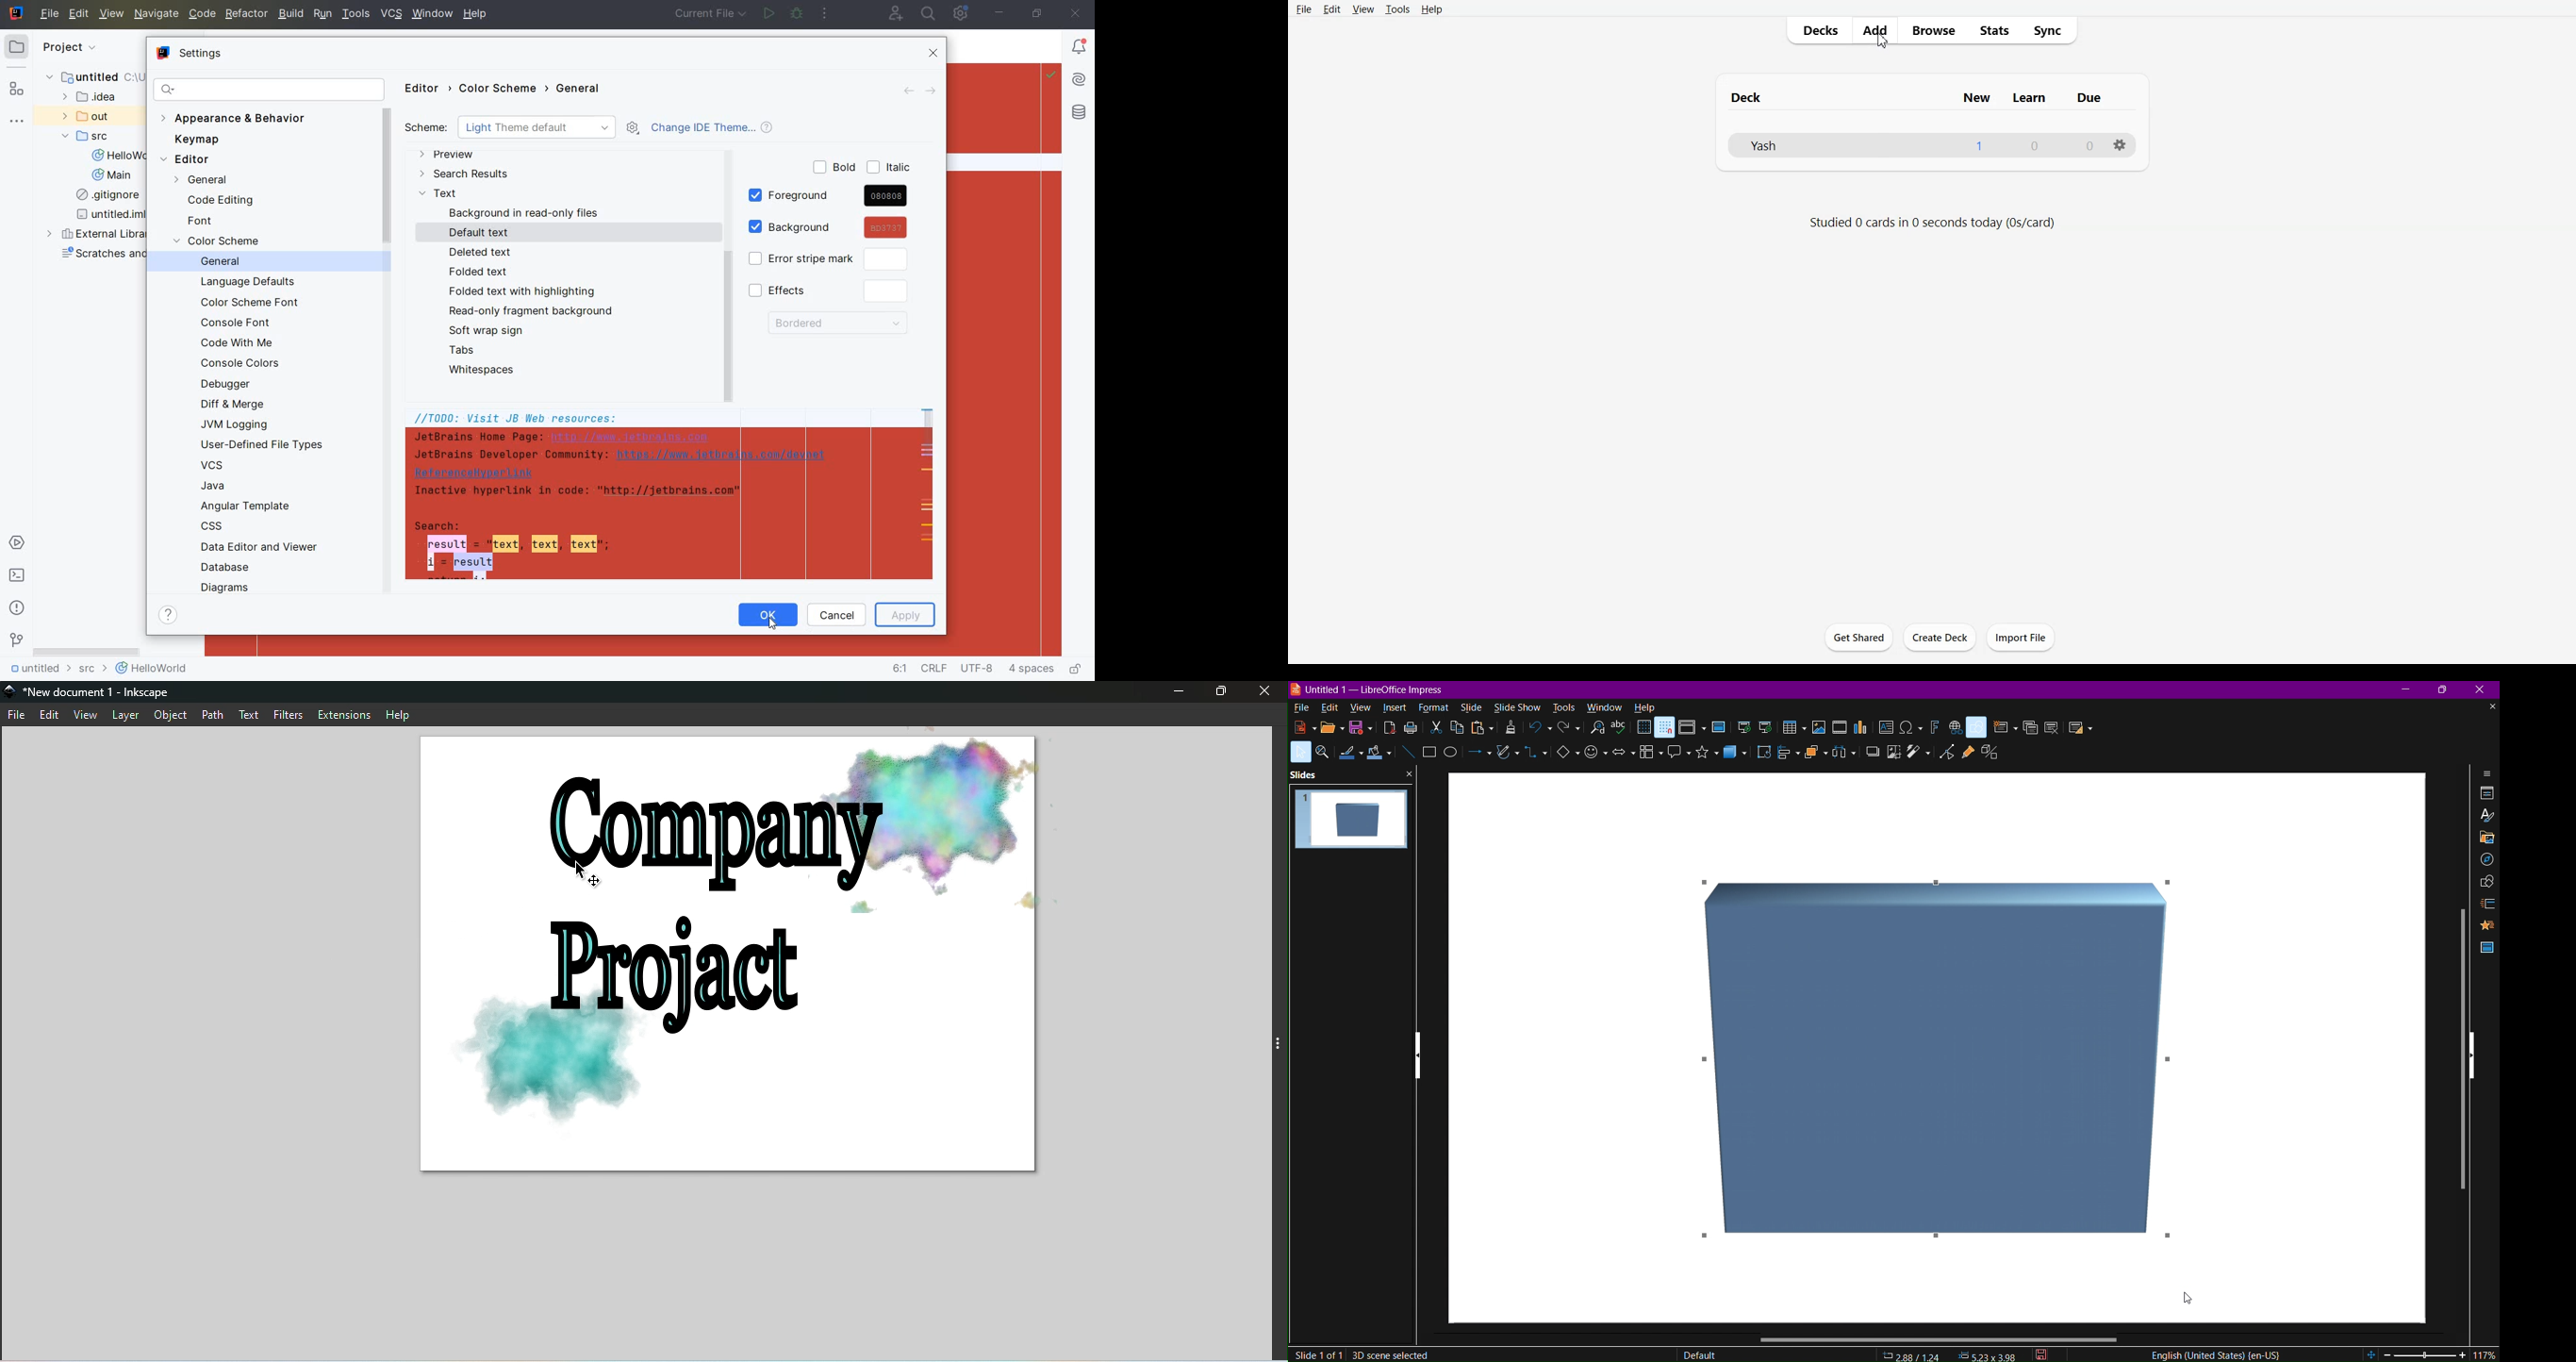 The image size is (2576, 1372). What do you see at coordinates (798, 260) in the screenshot?
I see `ERROR STRIPE MARK` at bounding box center [798, 260].